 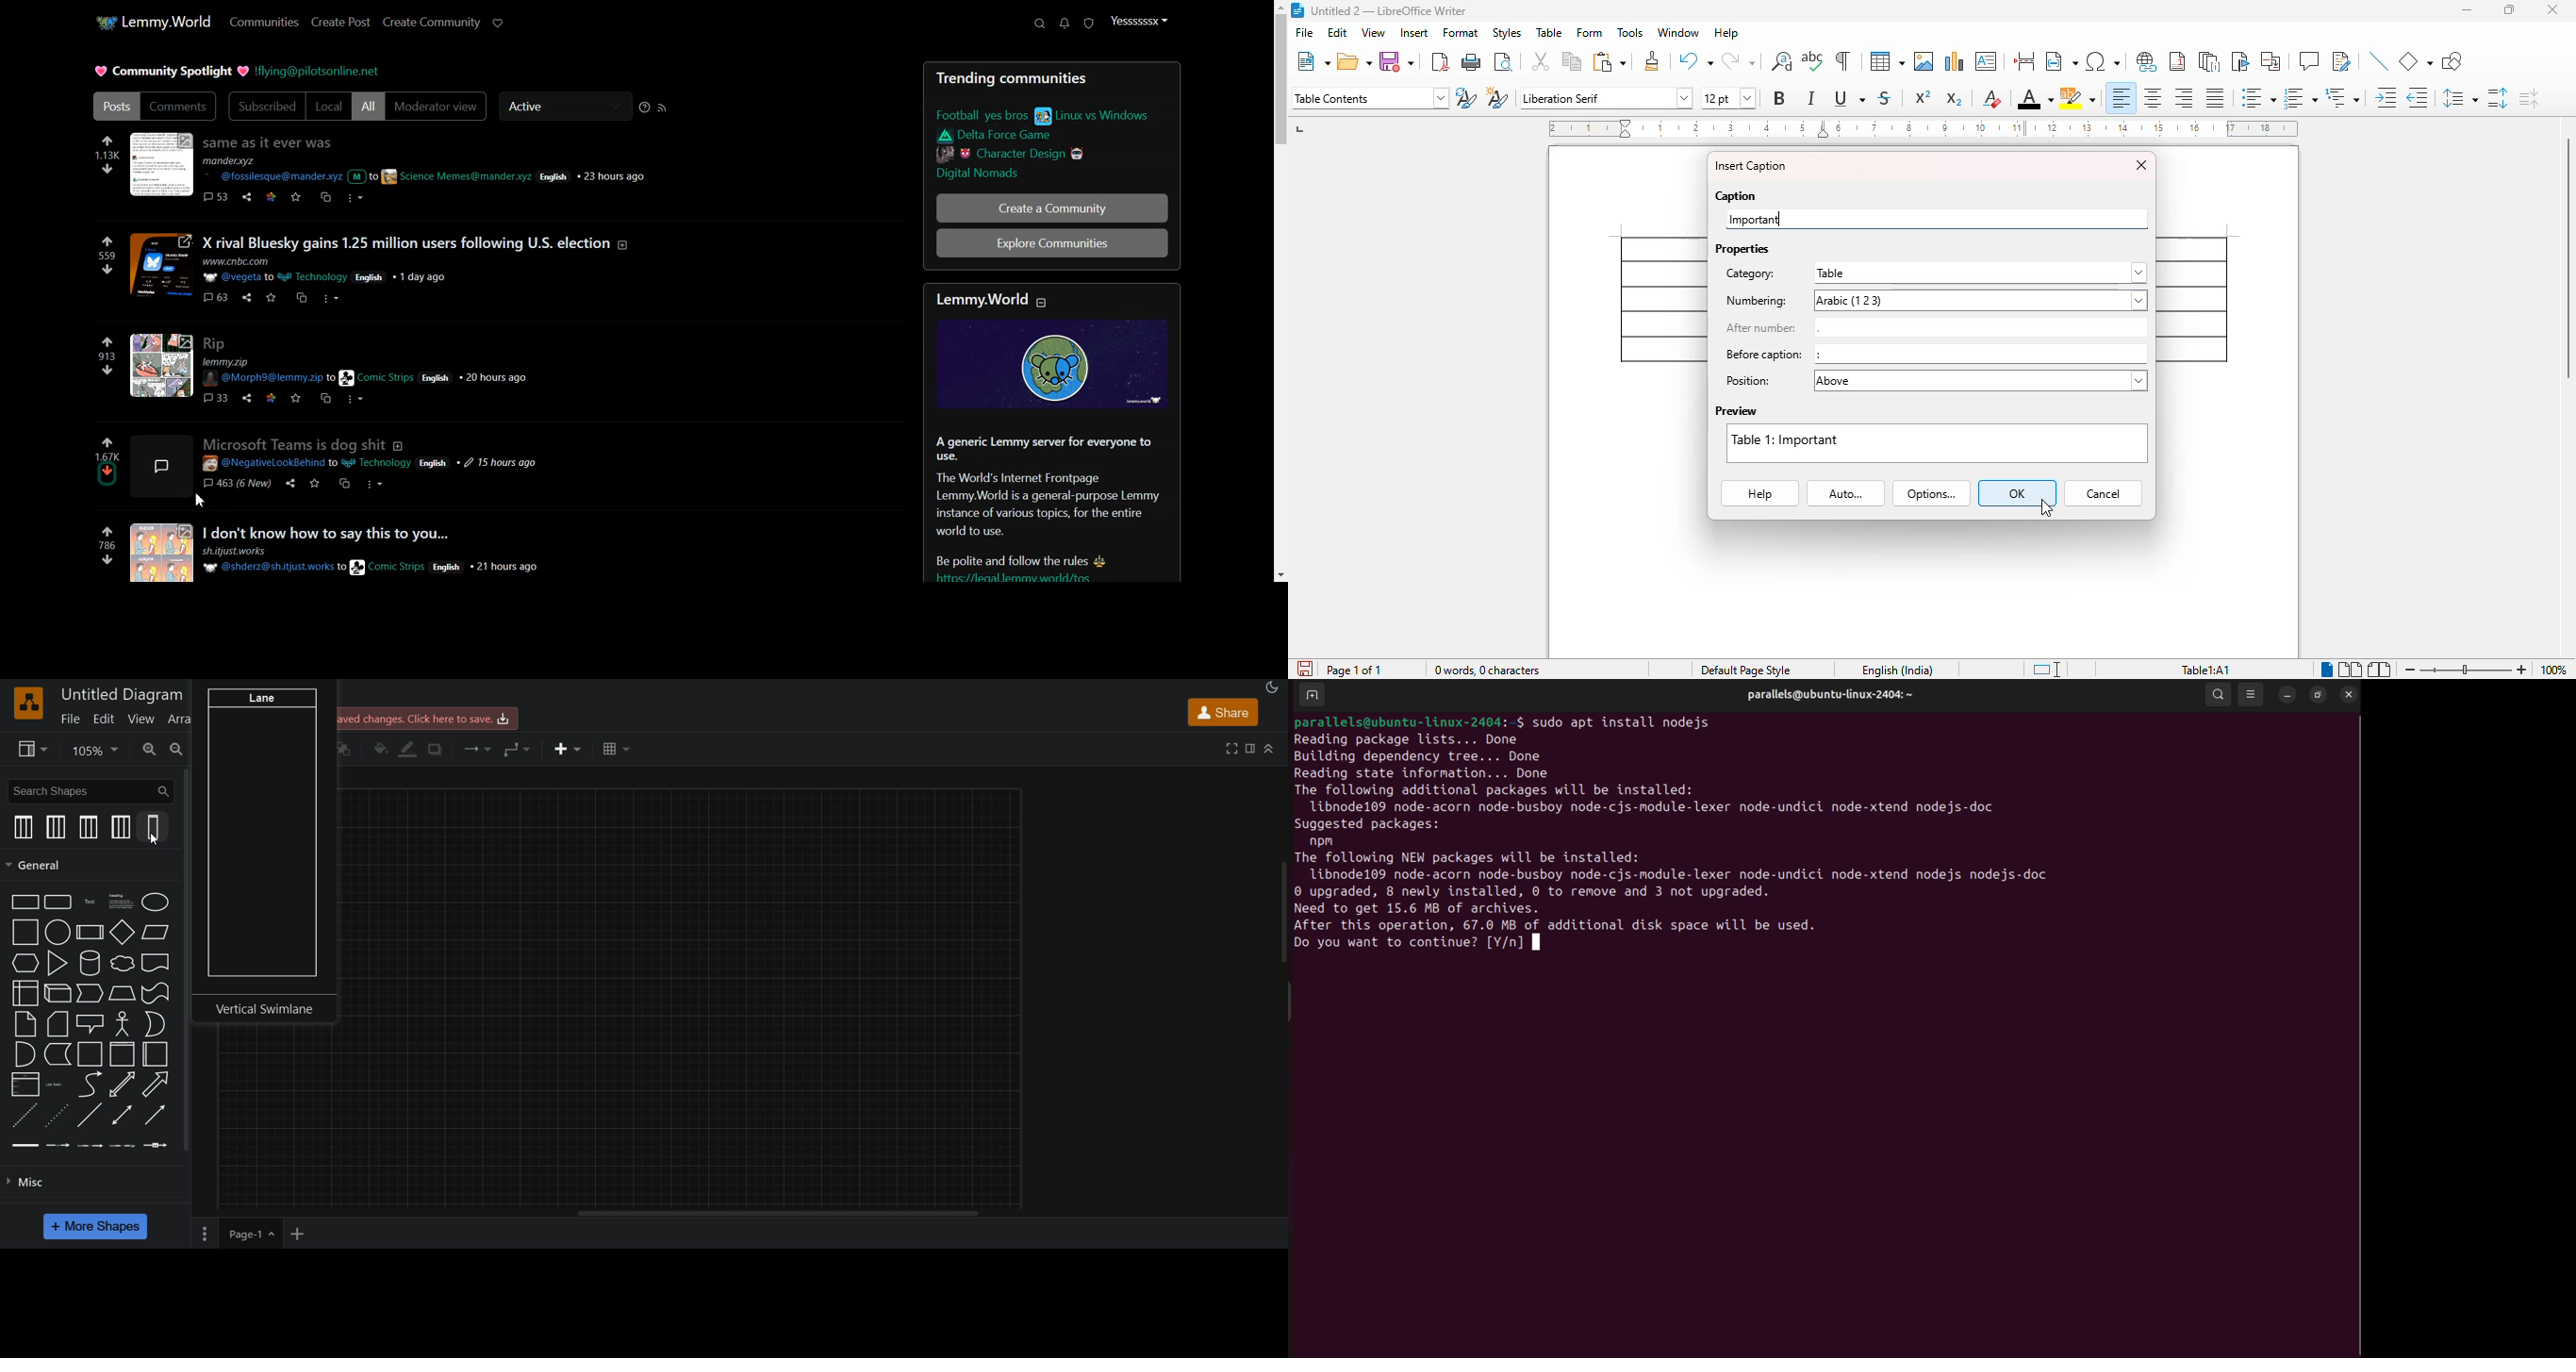 What do you see at coordinates (2565, 258) in the screenshot?
I see `vertical scroll bar` at bounding box center [2565, 258].